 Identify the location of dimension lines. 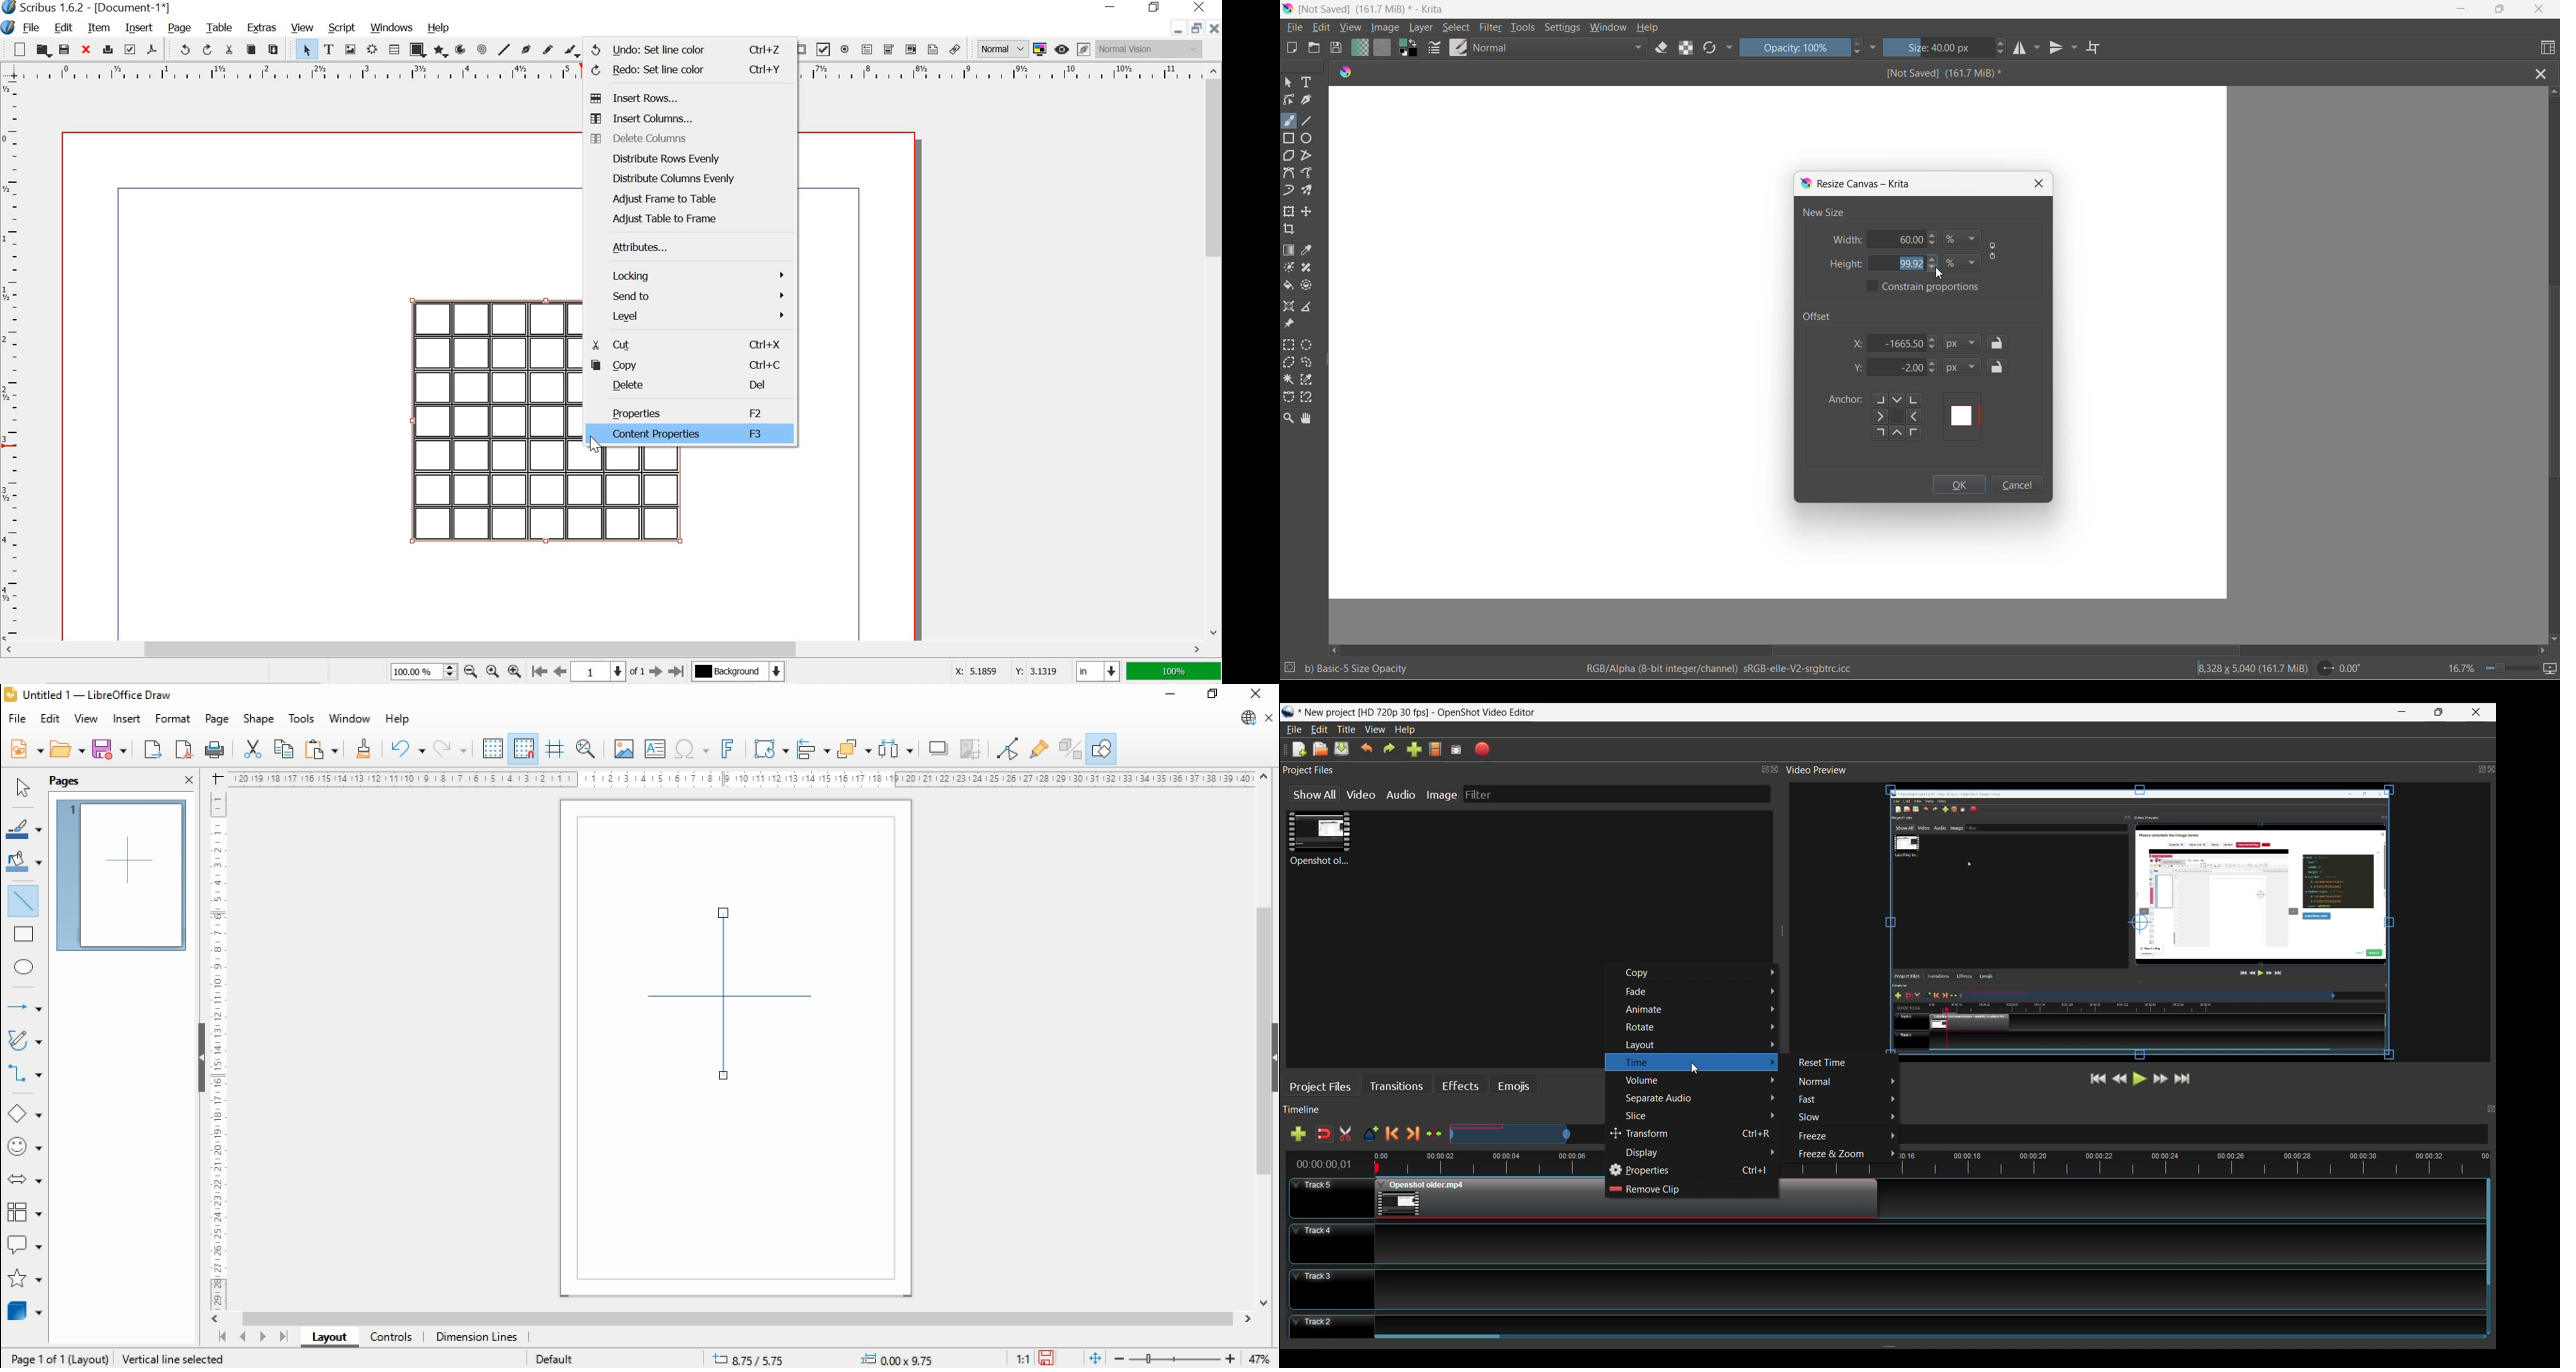
(477, 1338).